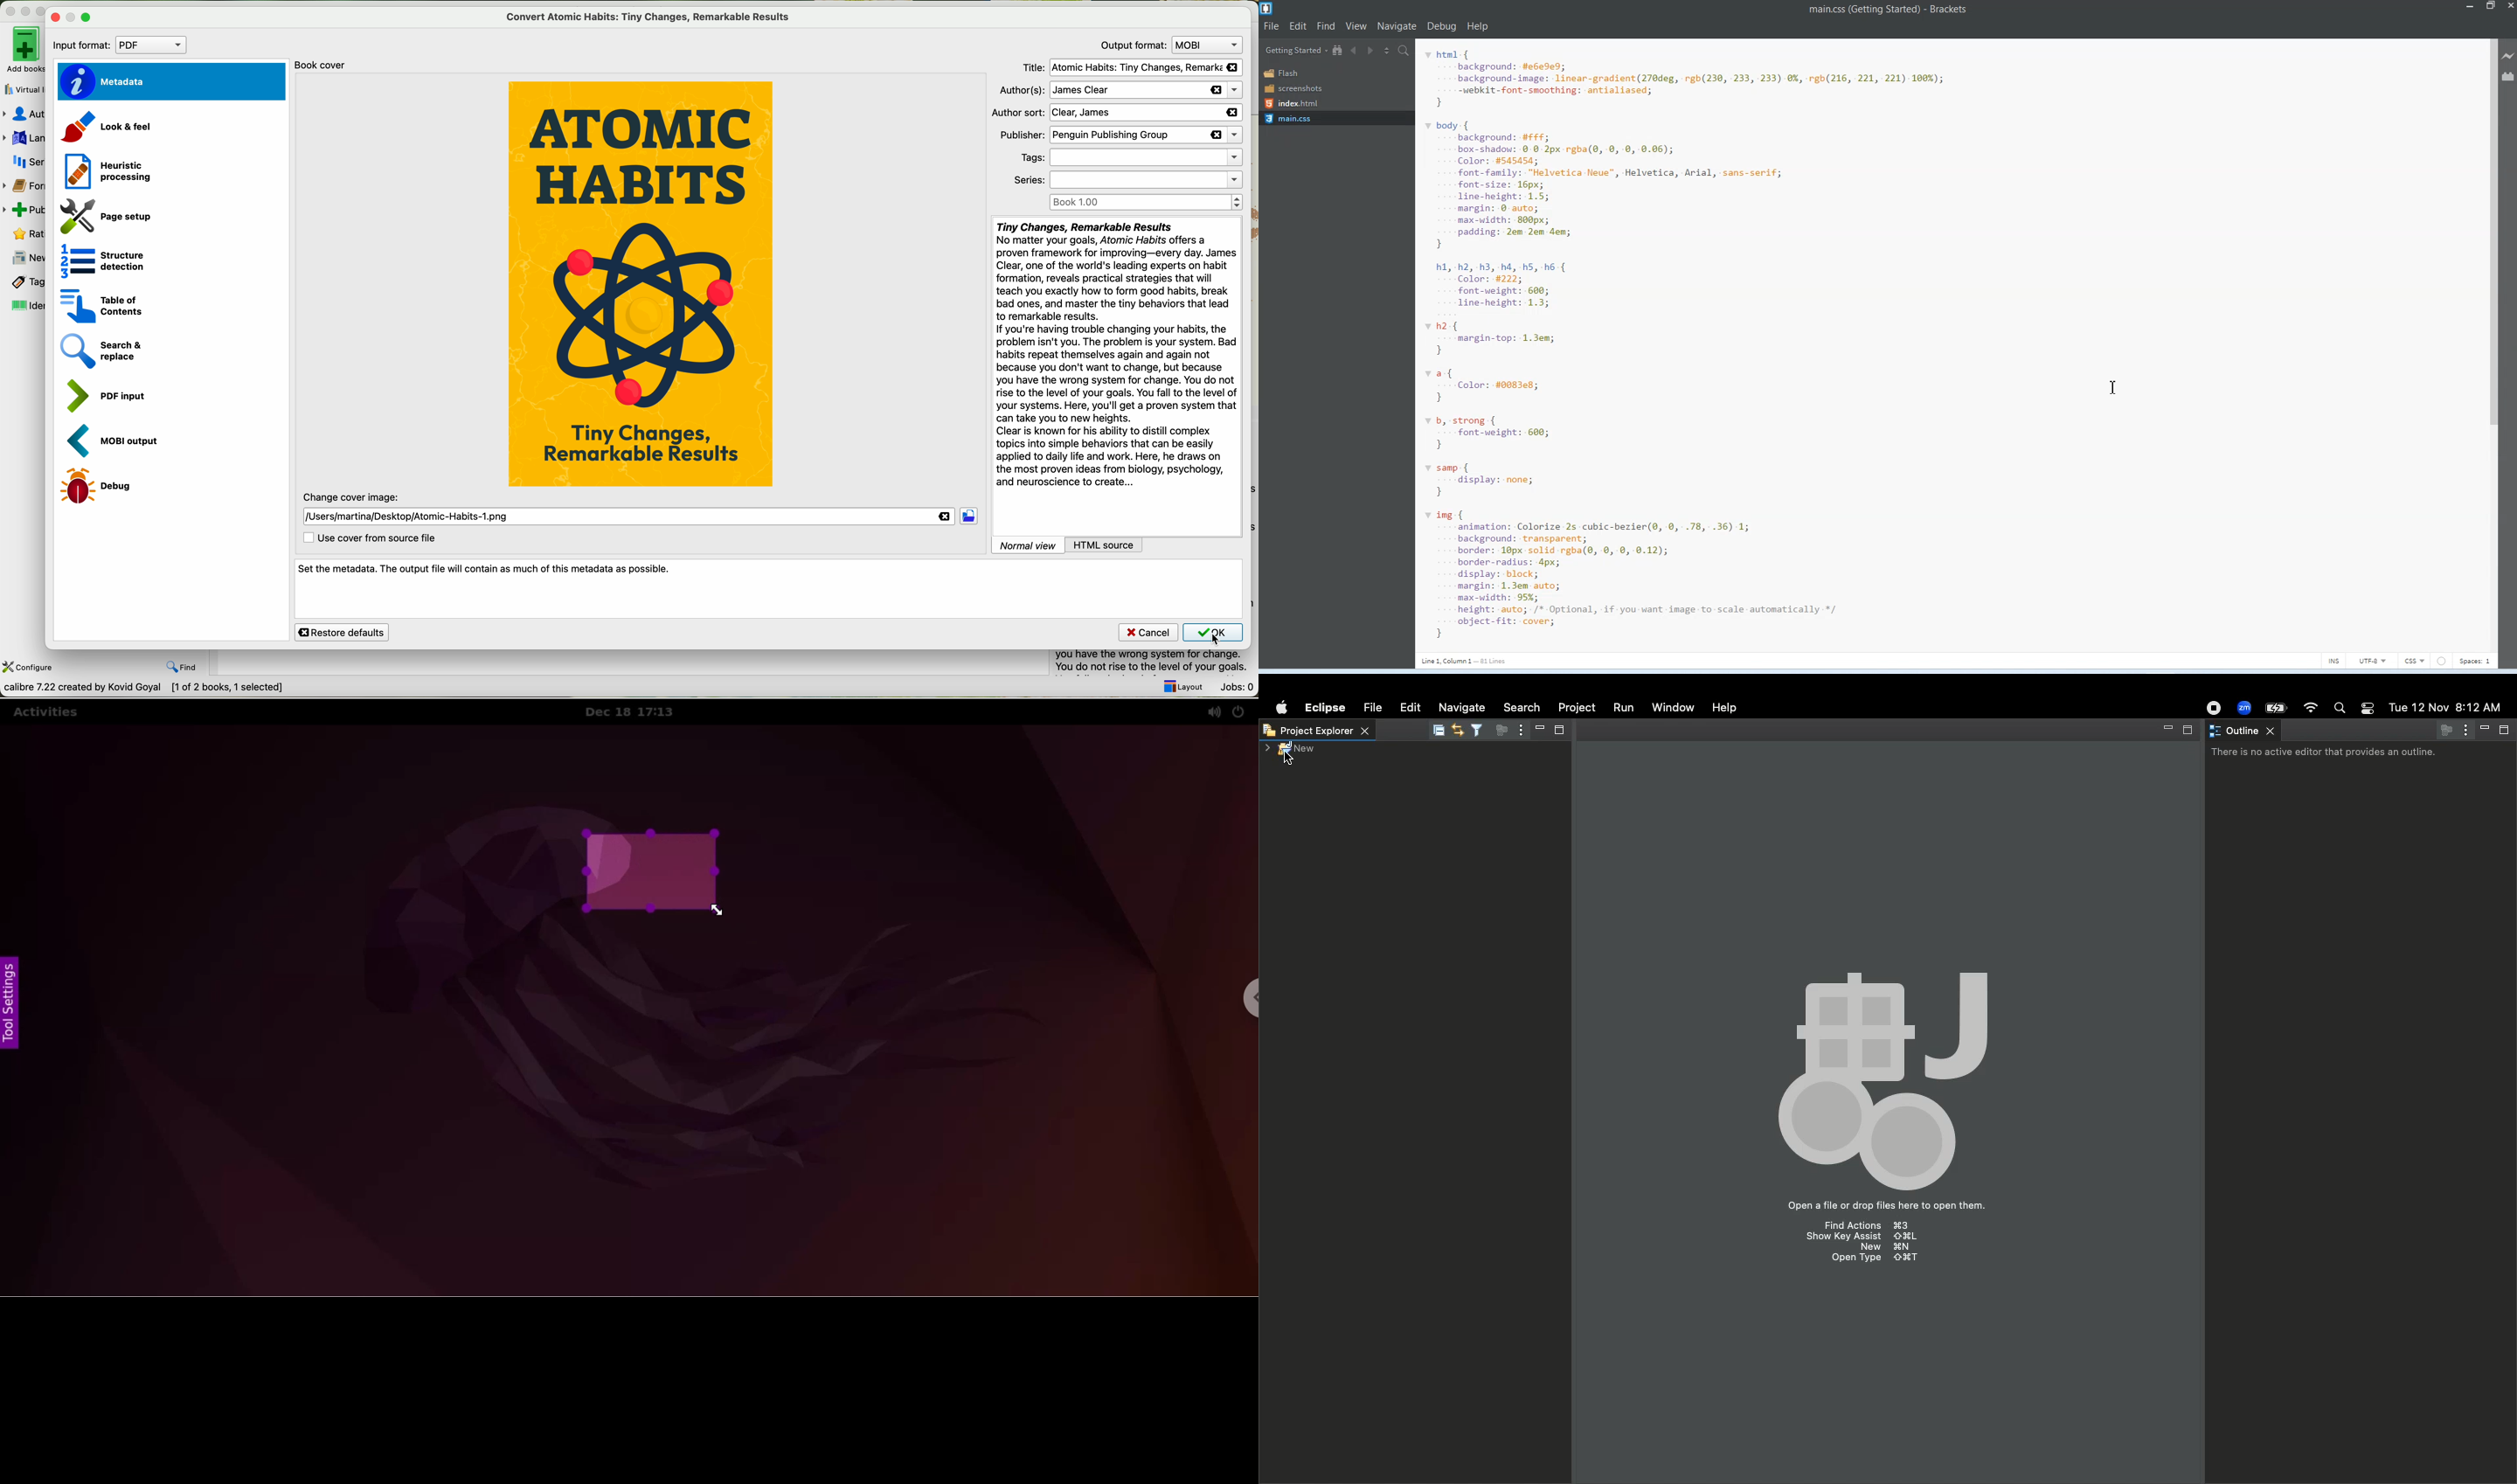 This screenshot has height=1484, width=2520. What do you see at coordinates (1387, 49) in the screenshot?
I see `Split editor vertically and Horizontally` at bounding box center [1387, 49].